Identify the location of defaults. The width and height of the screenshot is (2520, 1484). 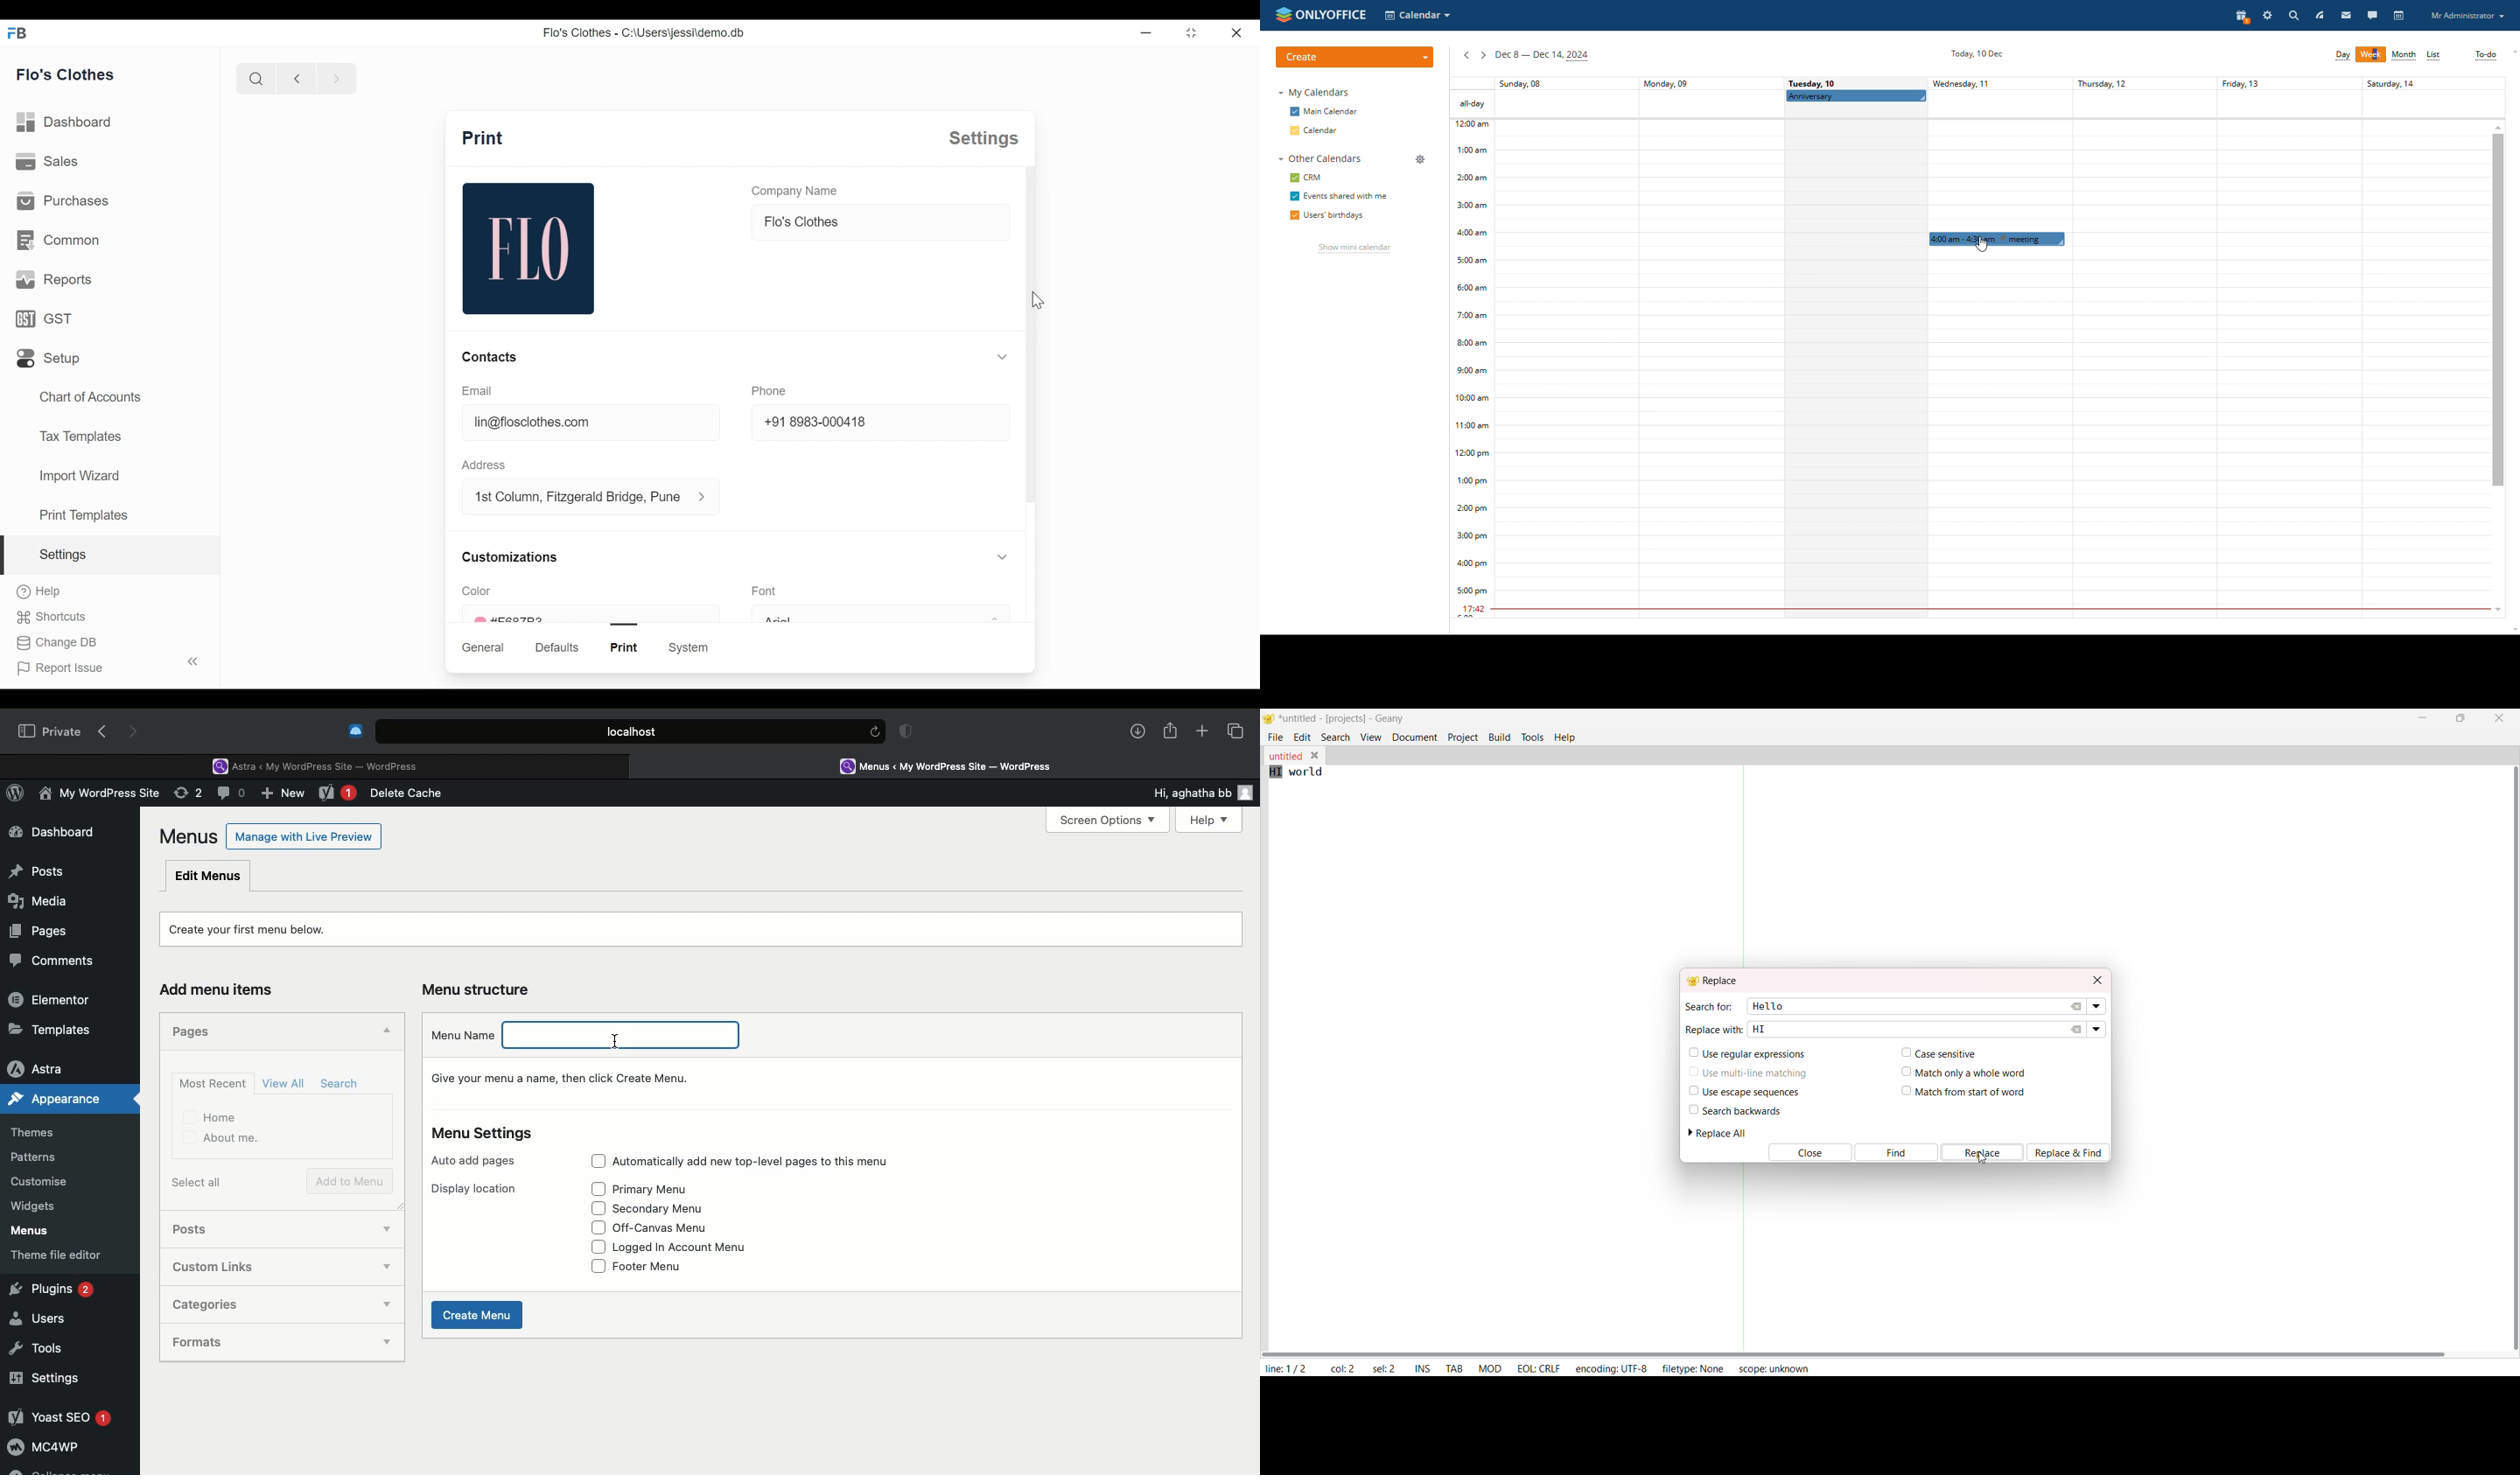
(558, 648).